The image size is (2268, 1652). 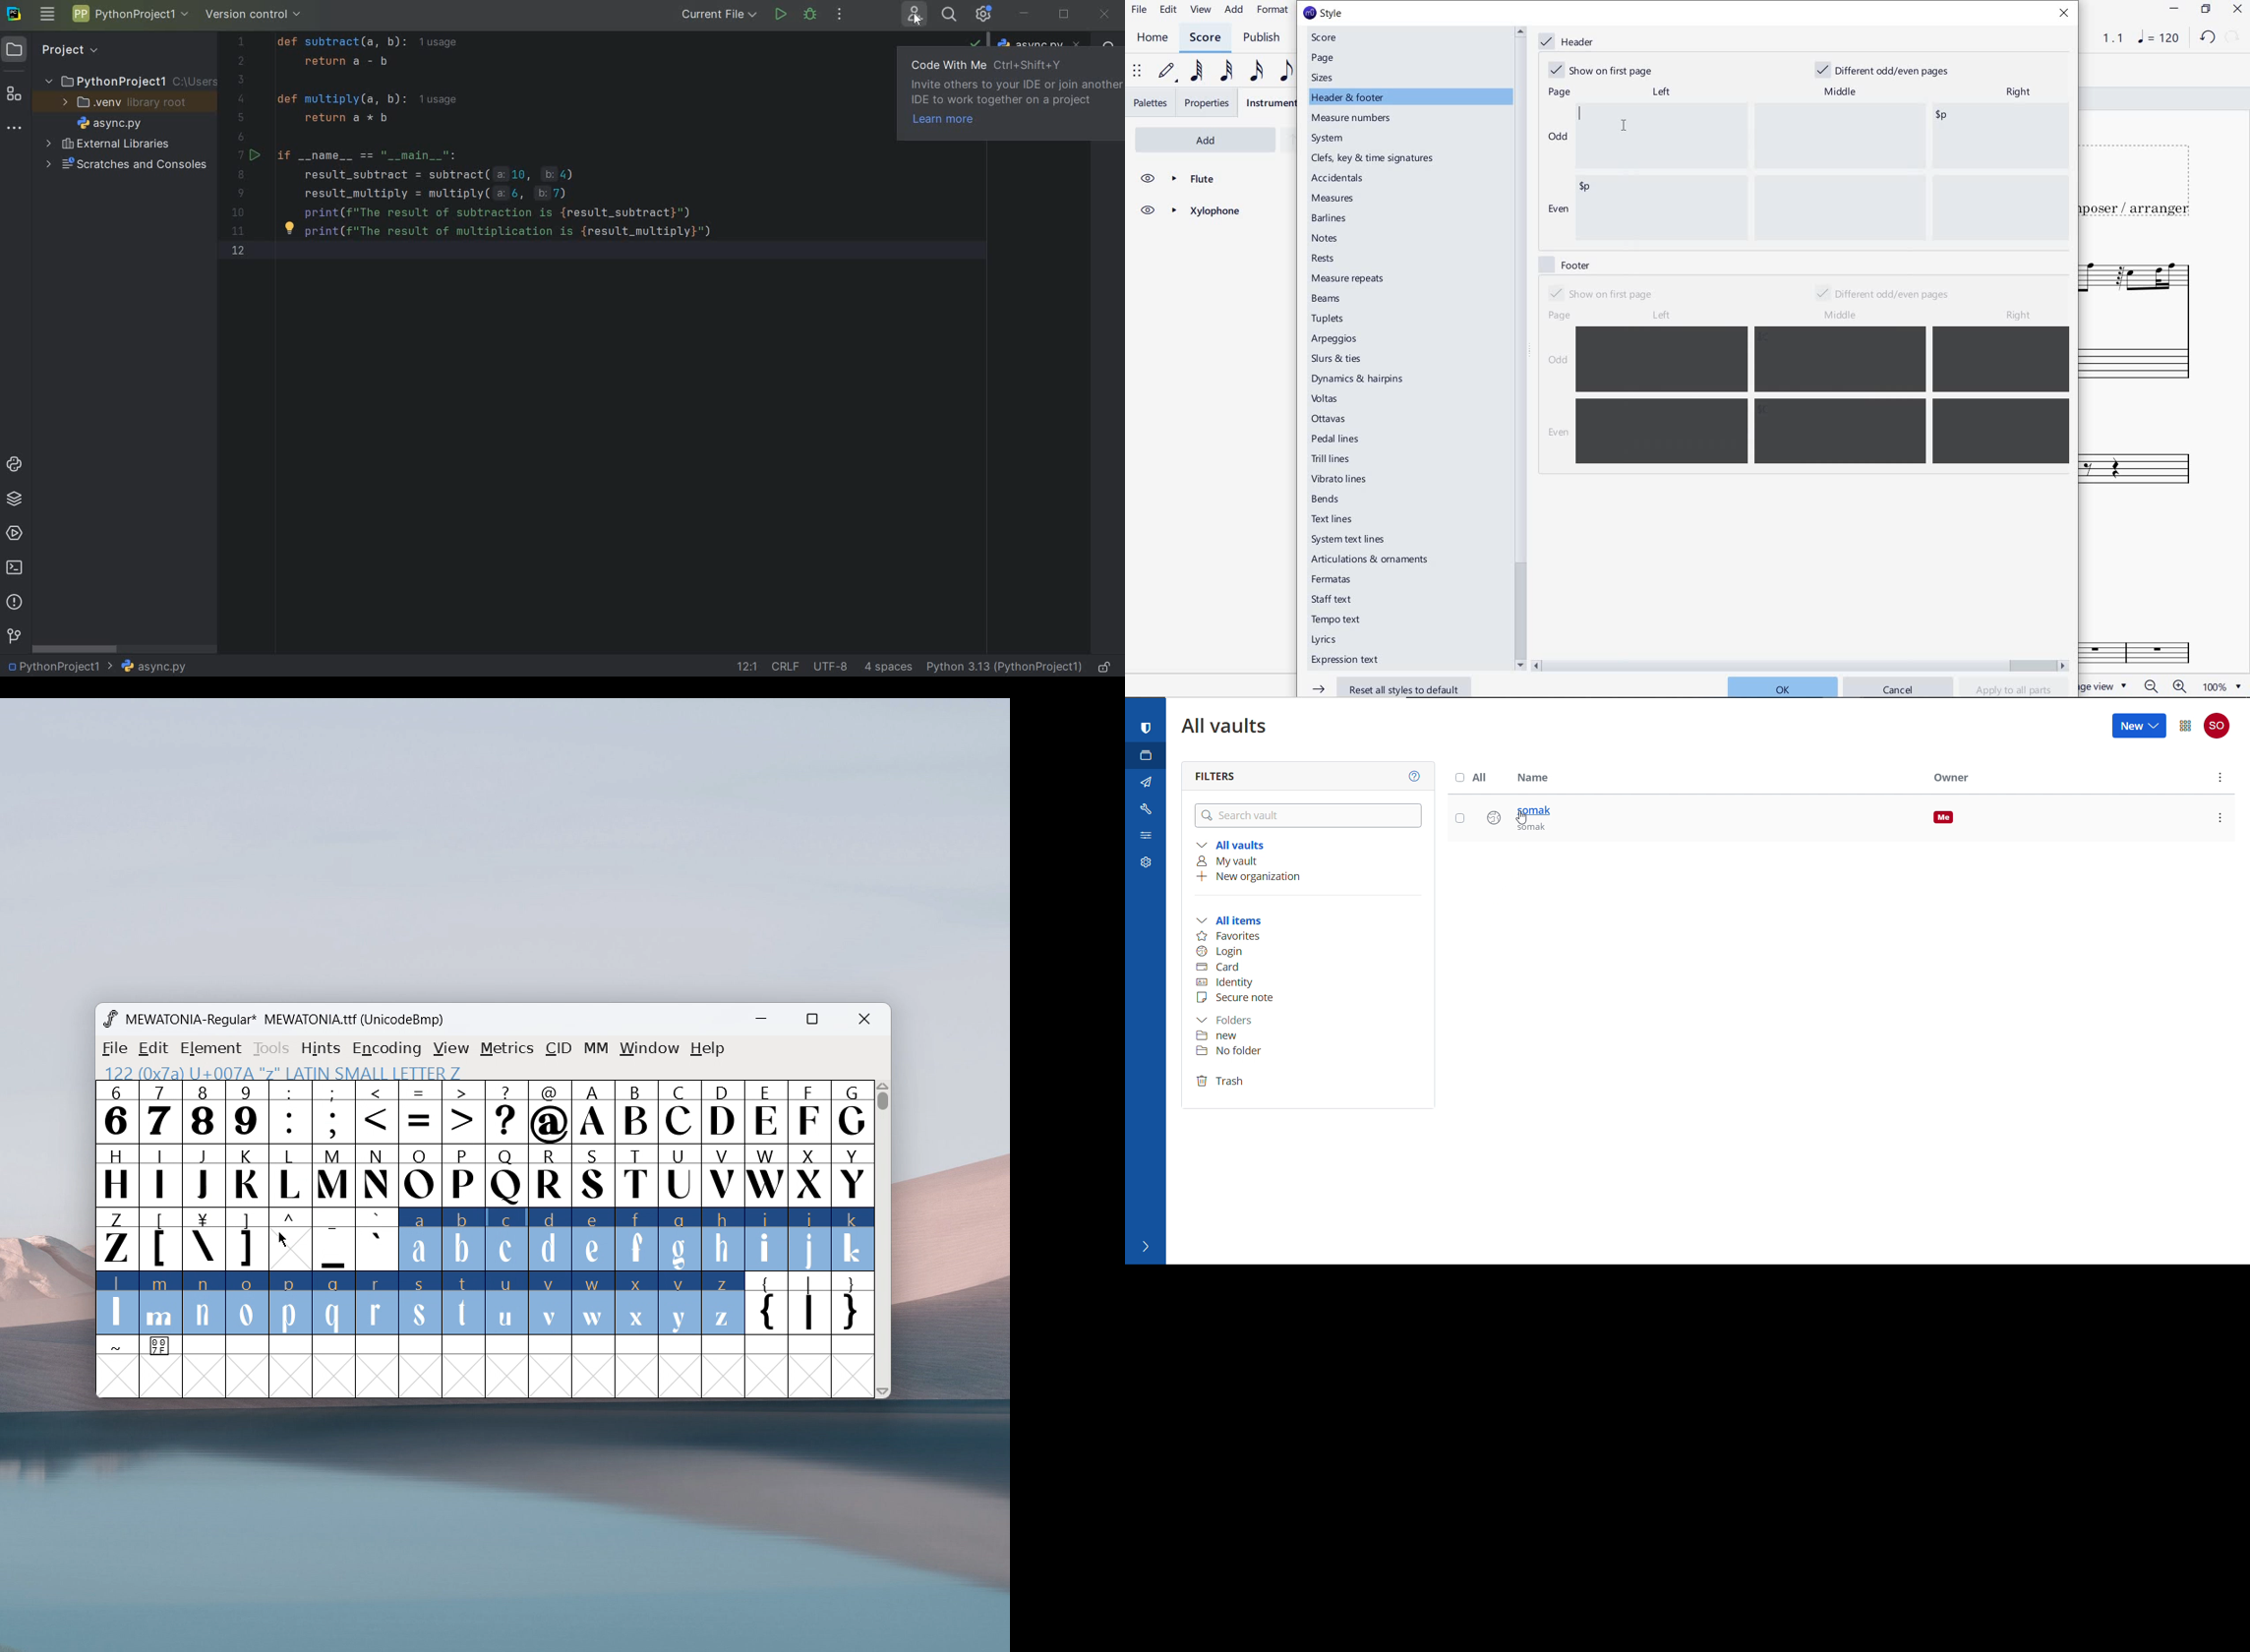 I want to click on t, so click(x=465, y=1304).